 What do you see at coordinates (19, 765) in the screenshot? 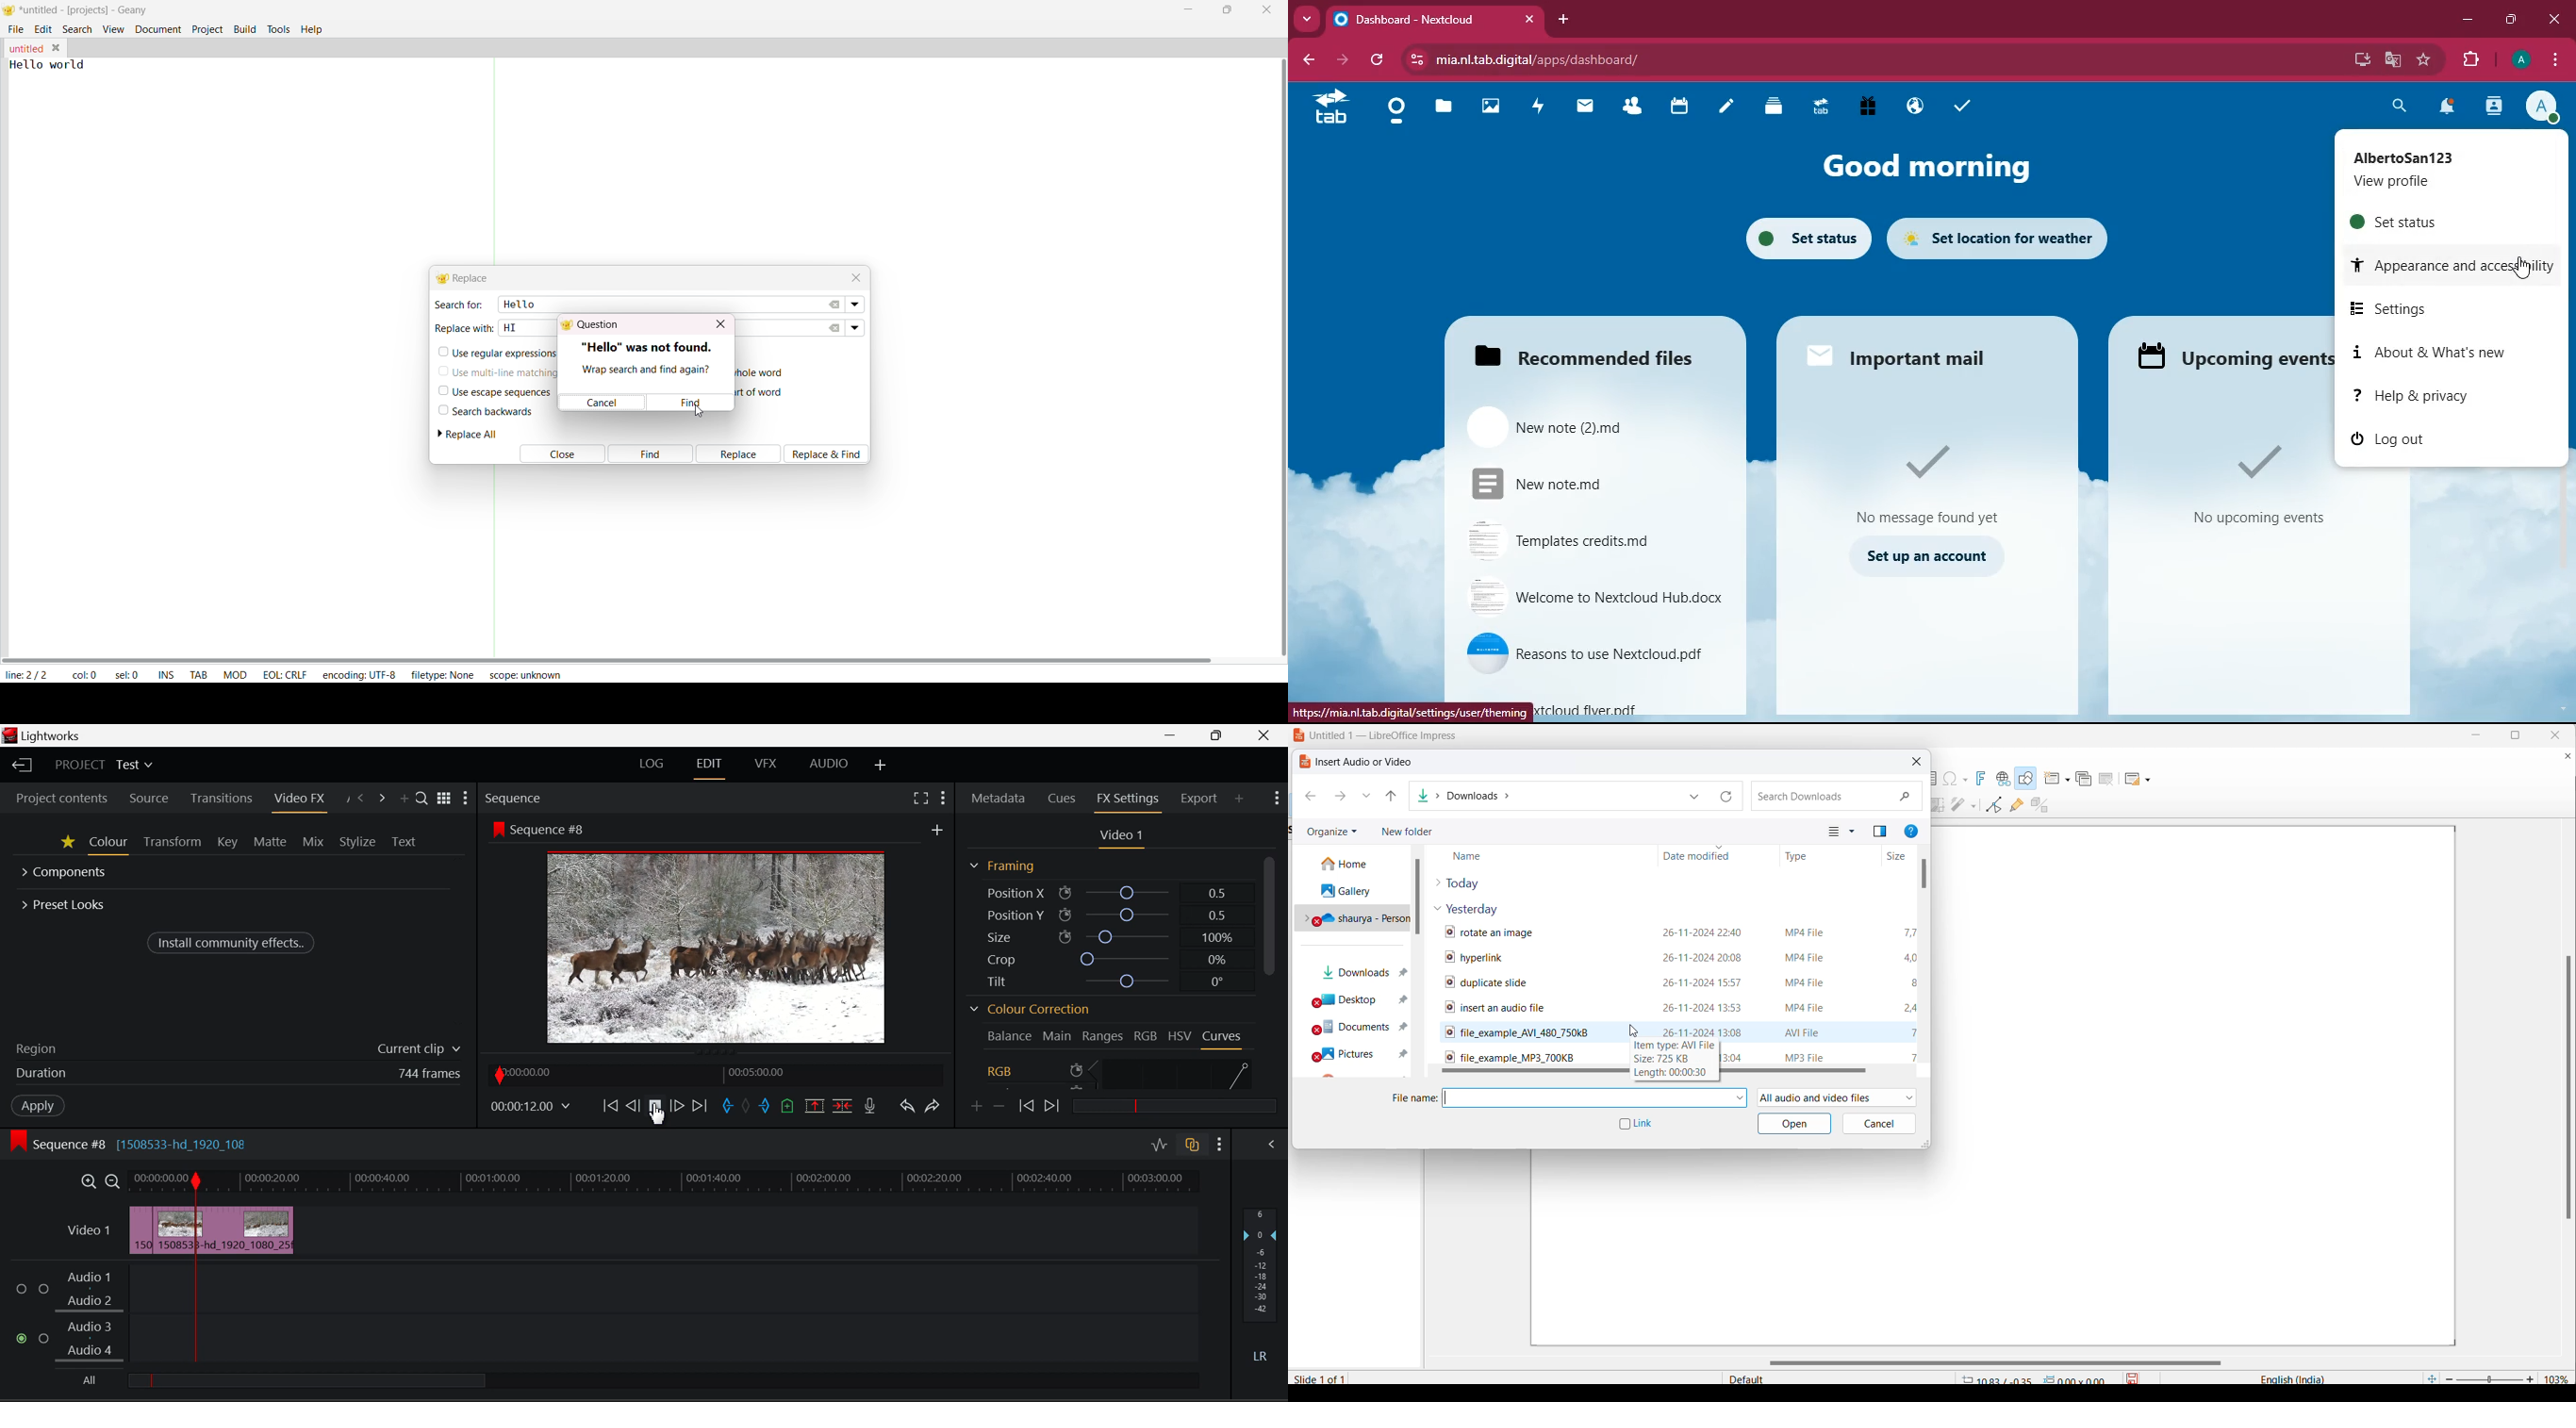
I see `Back to Homepage` at bounding box center [19, 765].